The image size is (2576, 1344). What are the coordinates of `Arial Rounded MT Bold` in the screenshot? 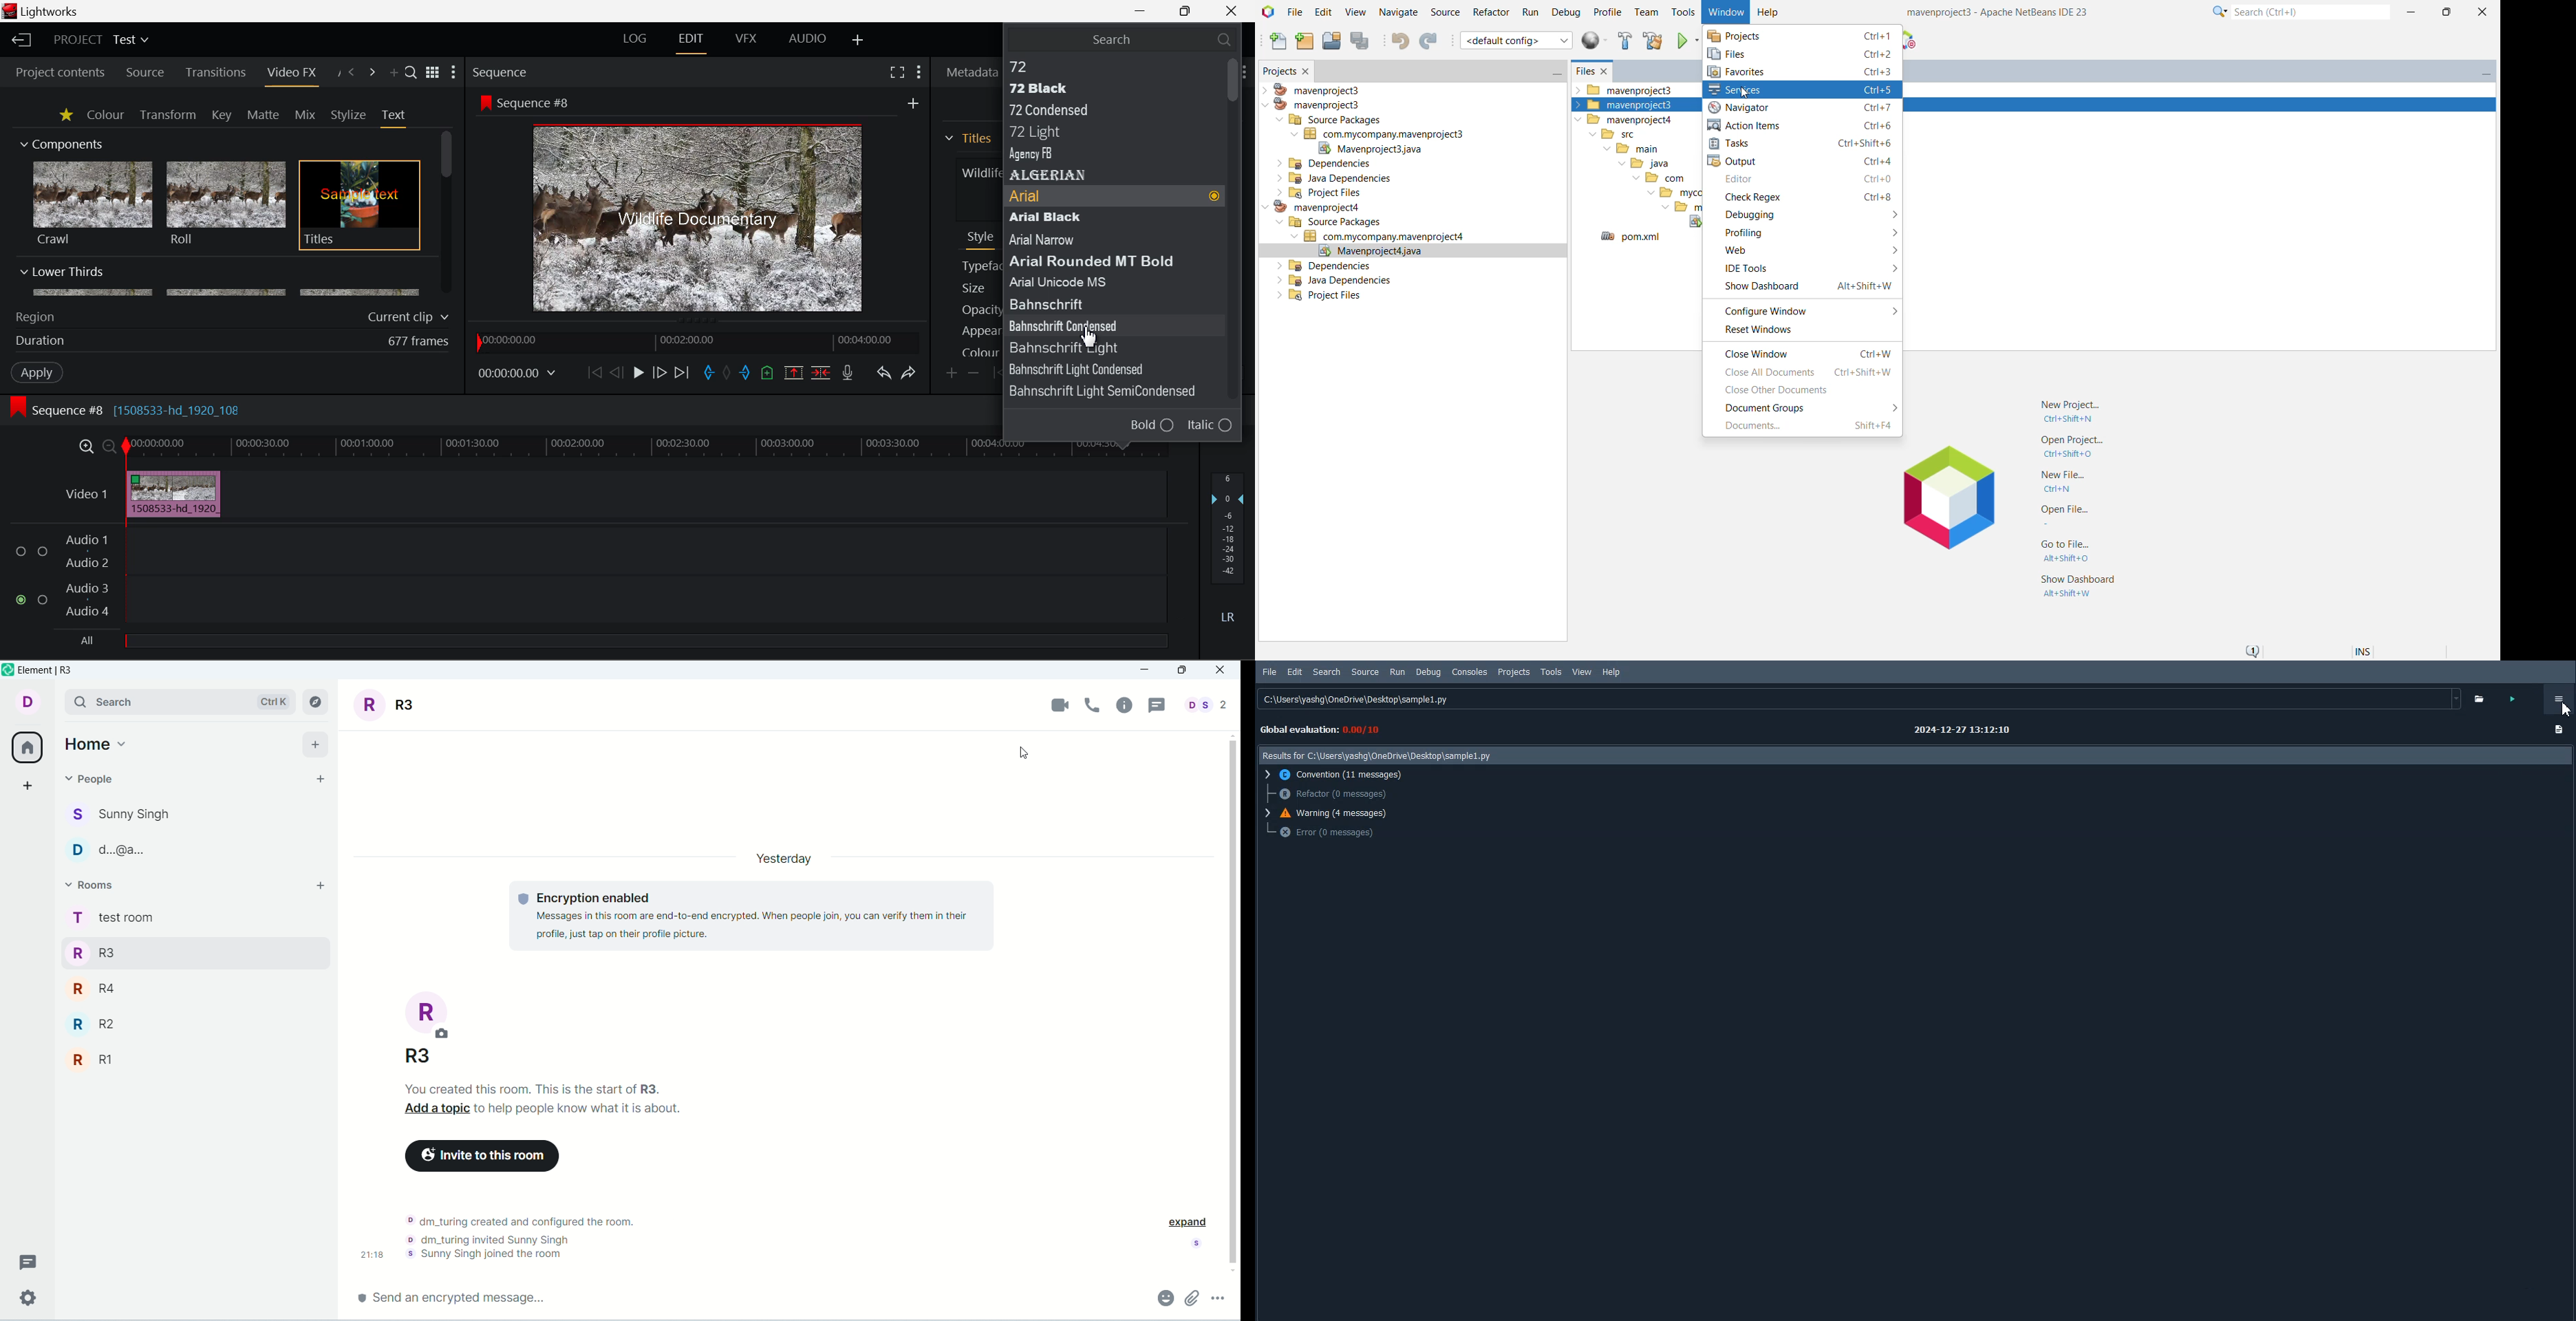 It's located at (1099, 260).